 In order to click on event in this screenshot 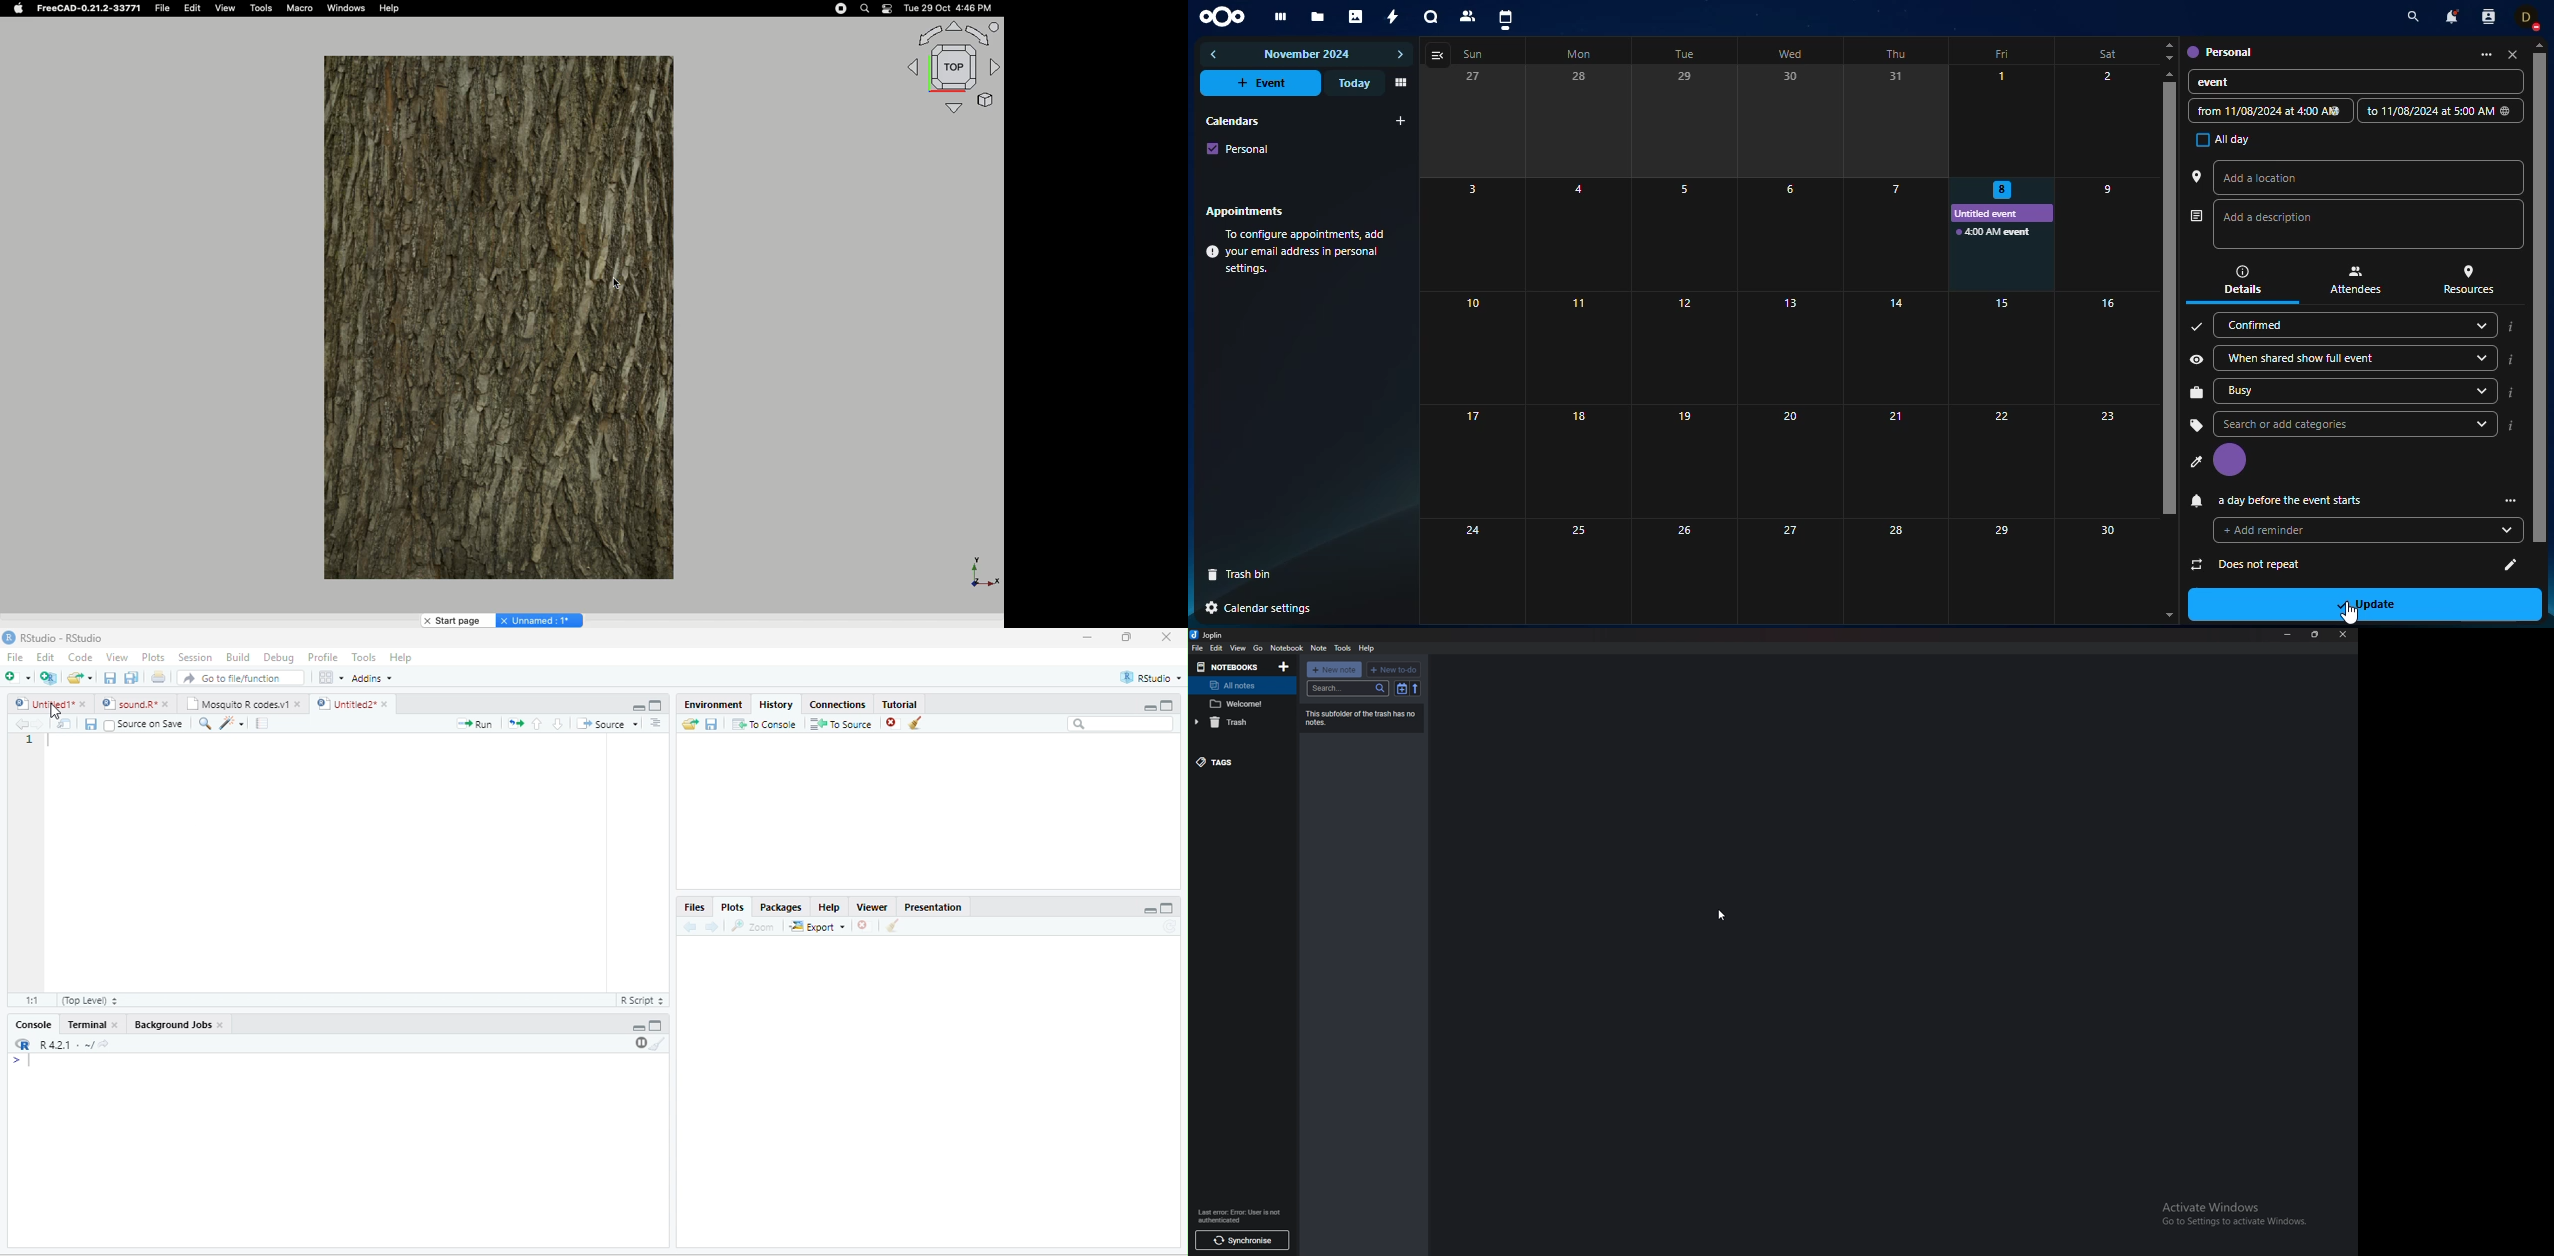, I will do `click(1263, 83)`.